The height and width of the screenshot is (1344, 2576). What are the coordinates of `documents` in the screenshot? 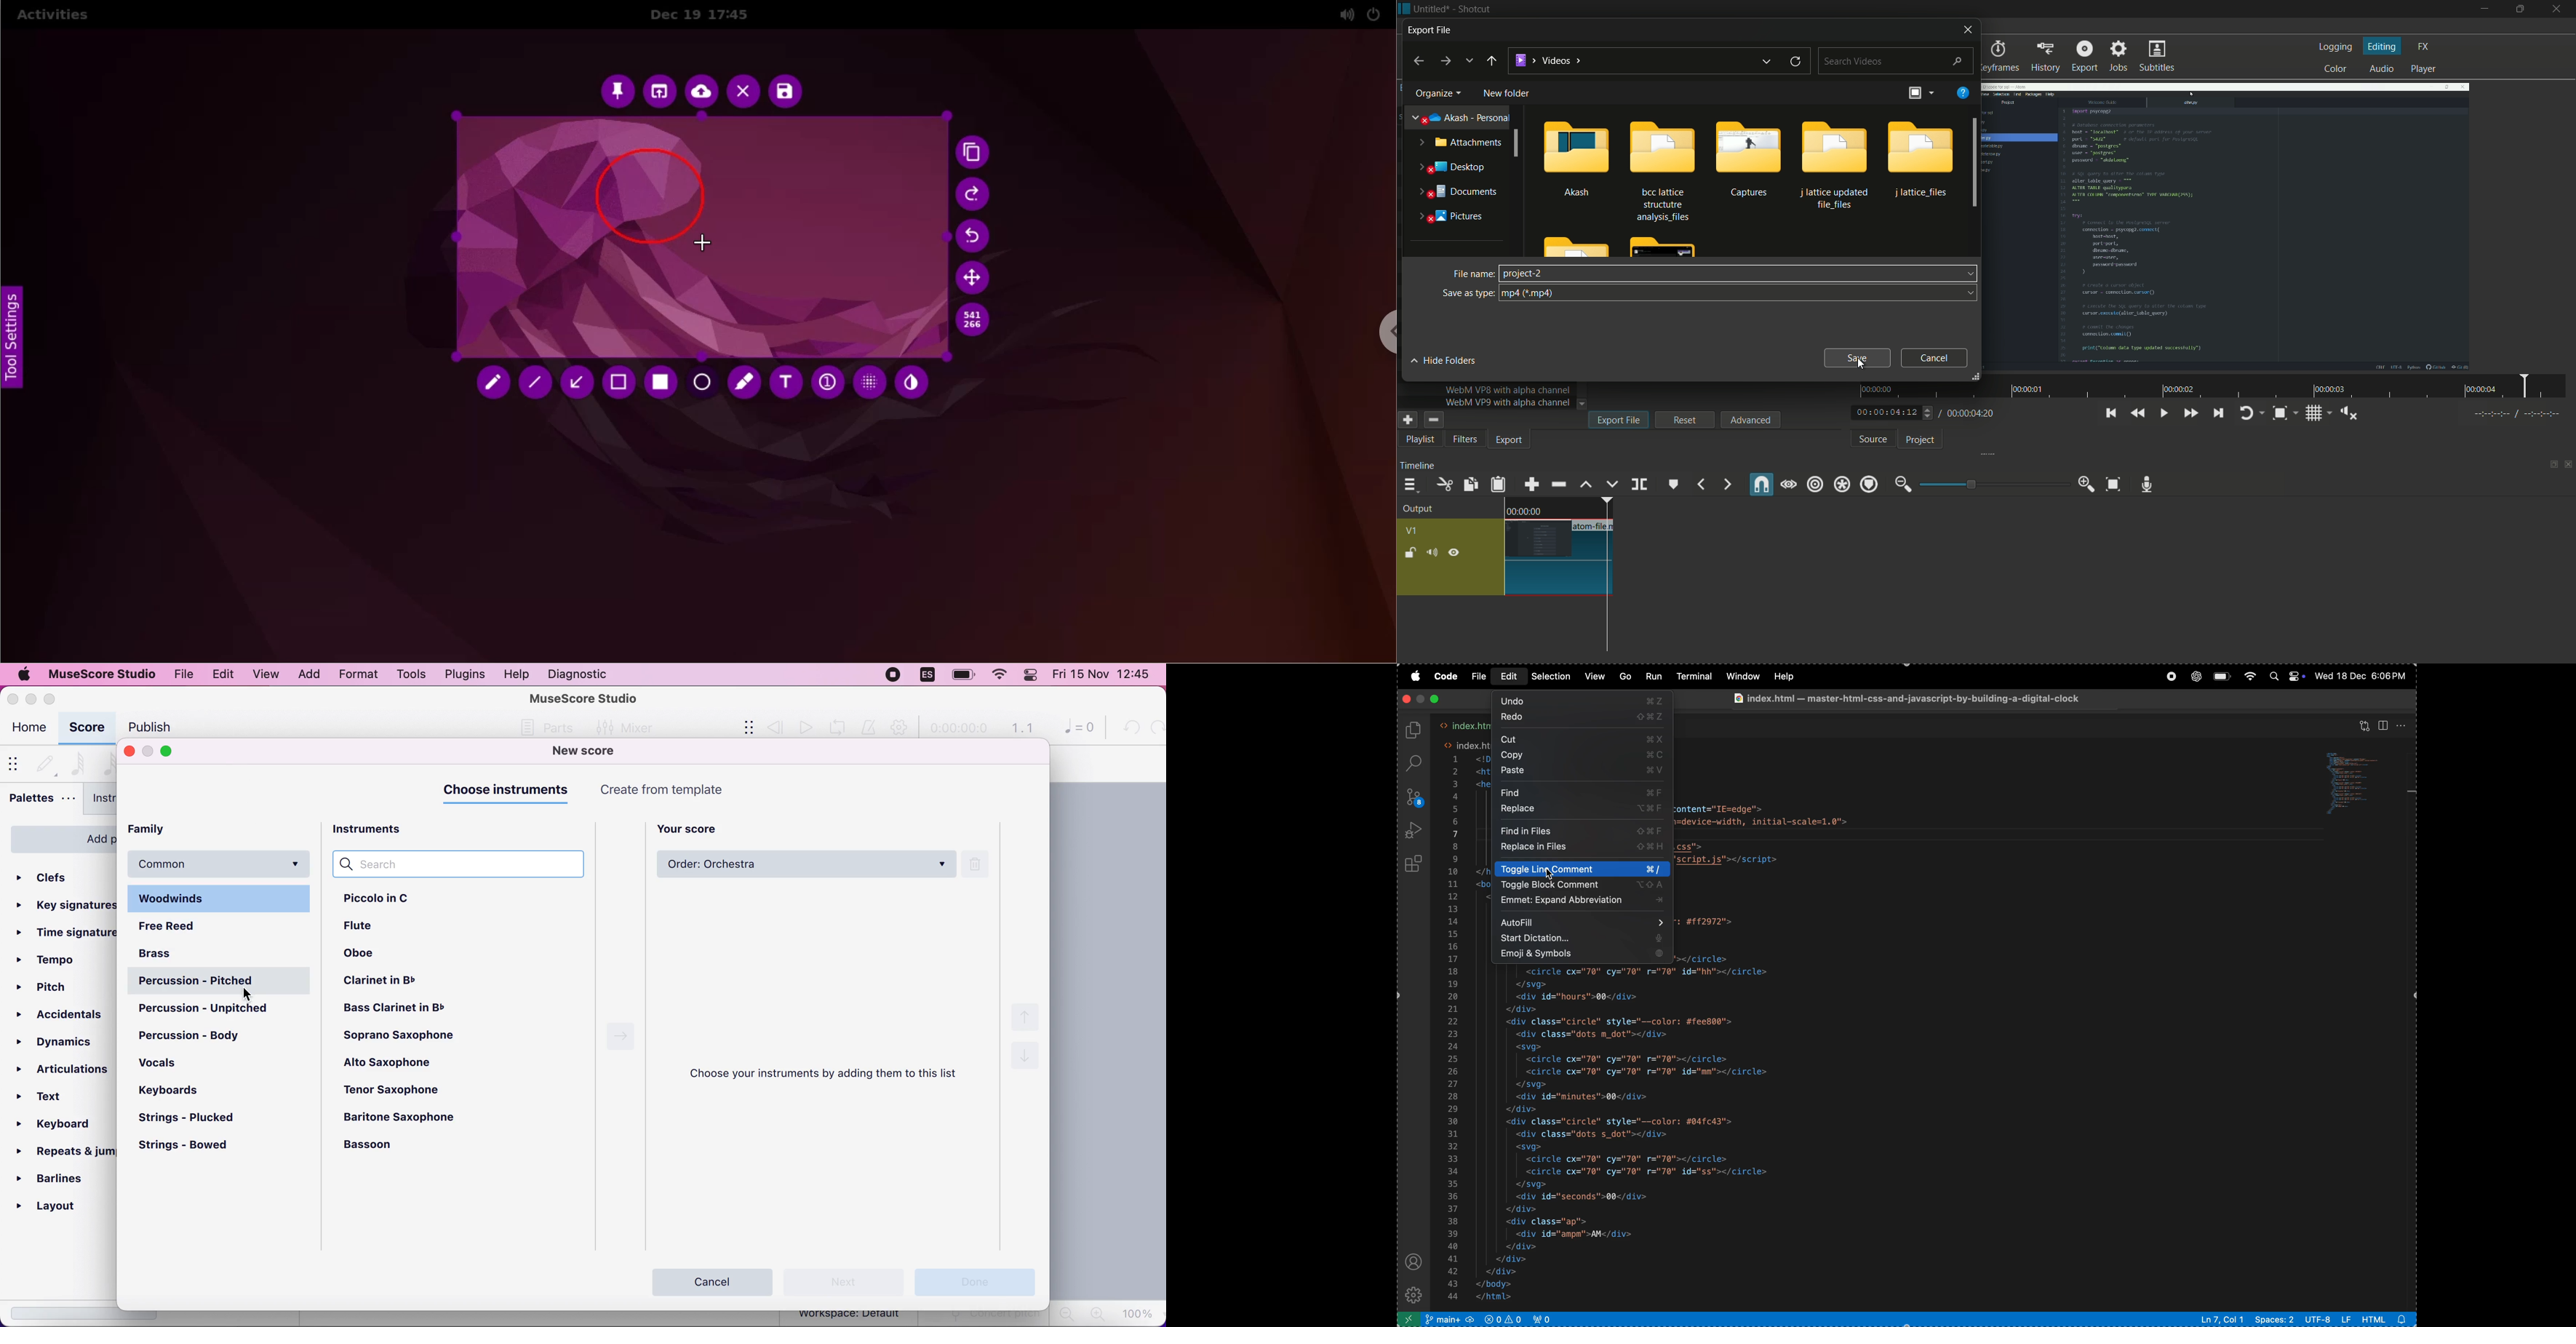 It's located at (1455, 192).